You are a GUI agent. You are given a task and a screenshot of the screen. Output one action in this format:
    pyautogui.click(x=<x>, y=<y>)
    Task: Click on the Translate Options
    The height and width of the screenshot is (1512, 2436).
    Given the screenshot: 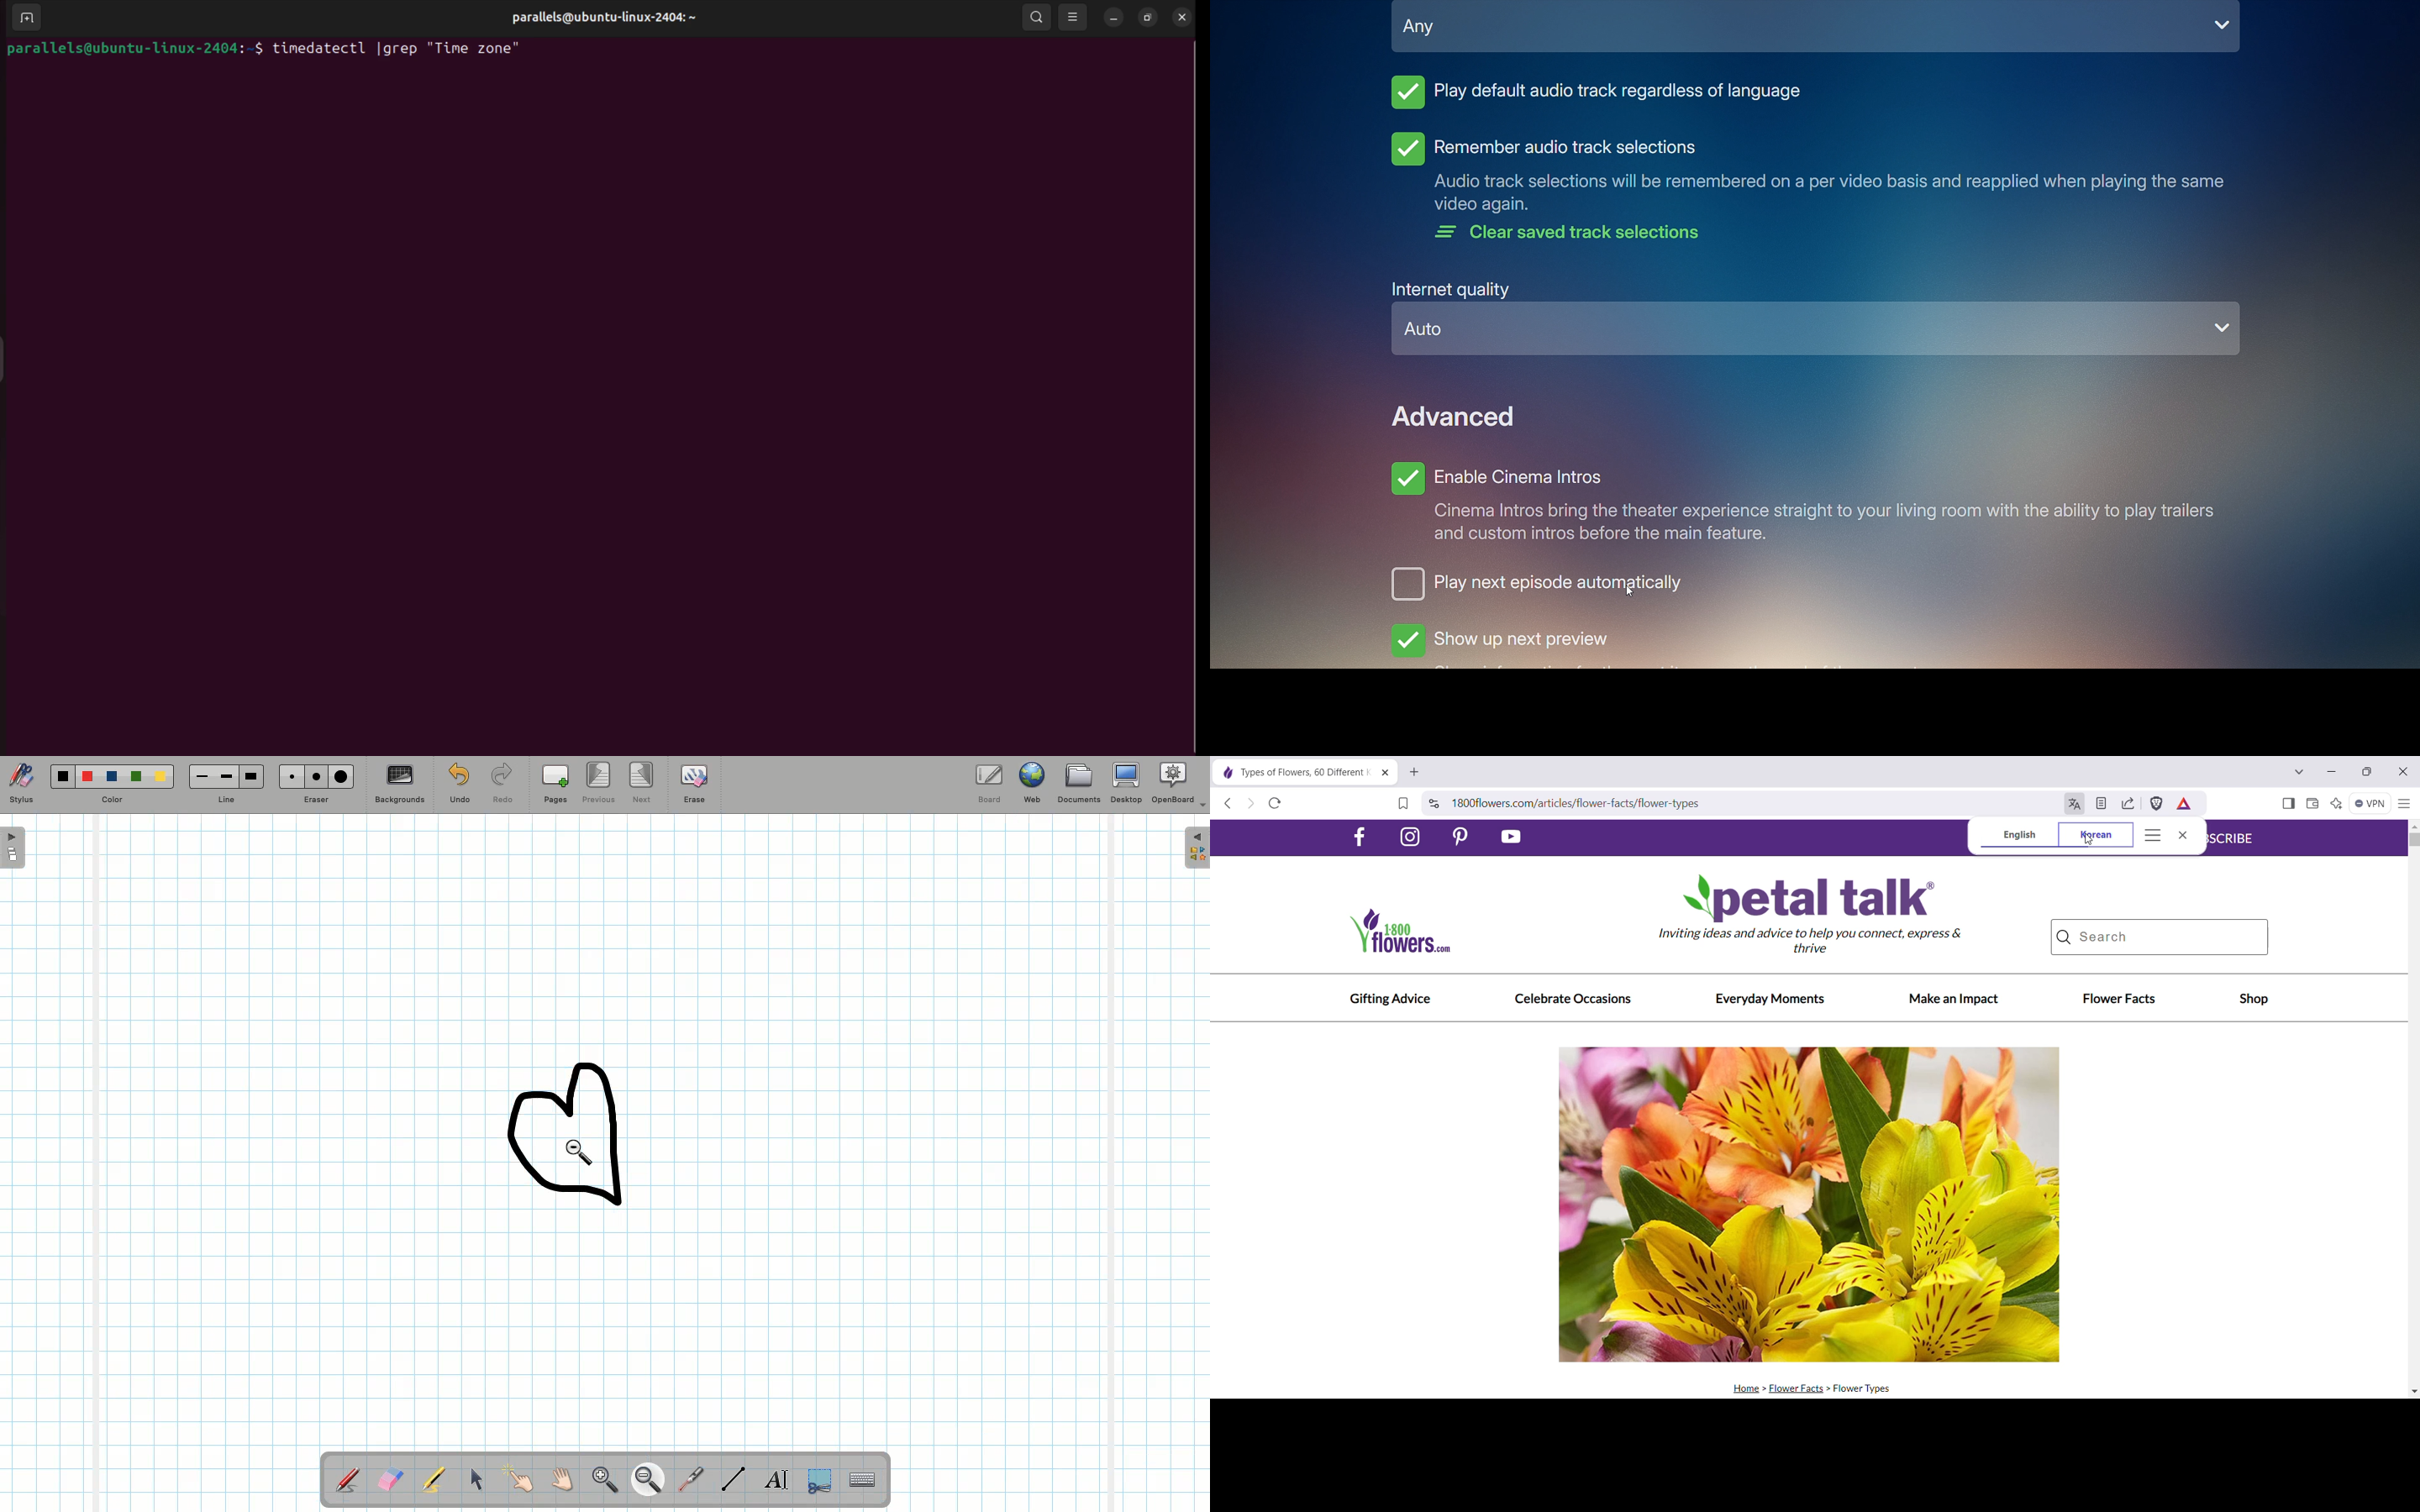 What is the action you would take?
    pyautogui.click(x=2154, y=835)
    